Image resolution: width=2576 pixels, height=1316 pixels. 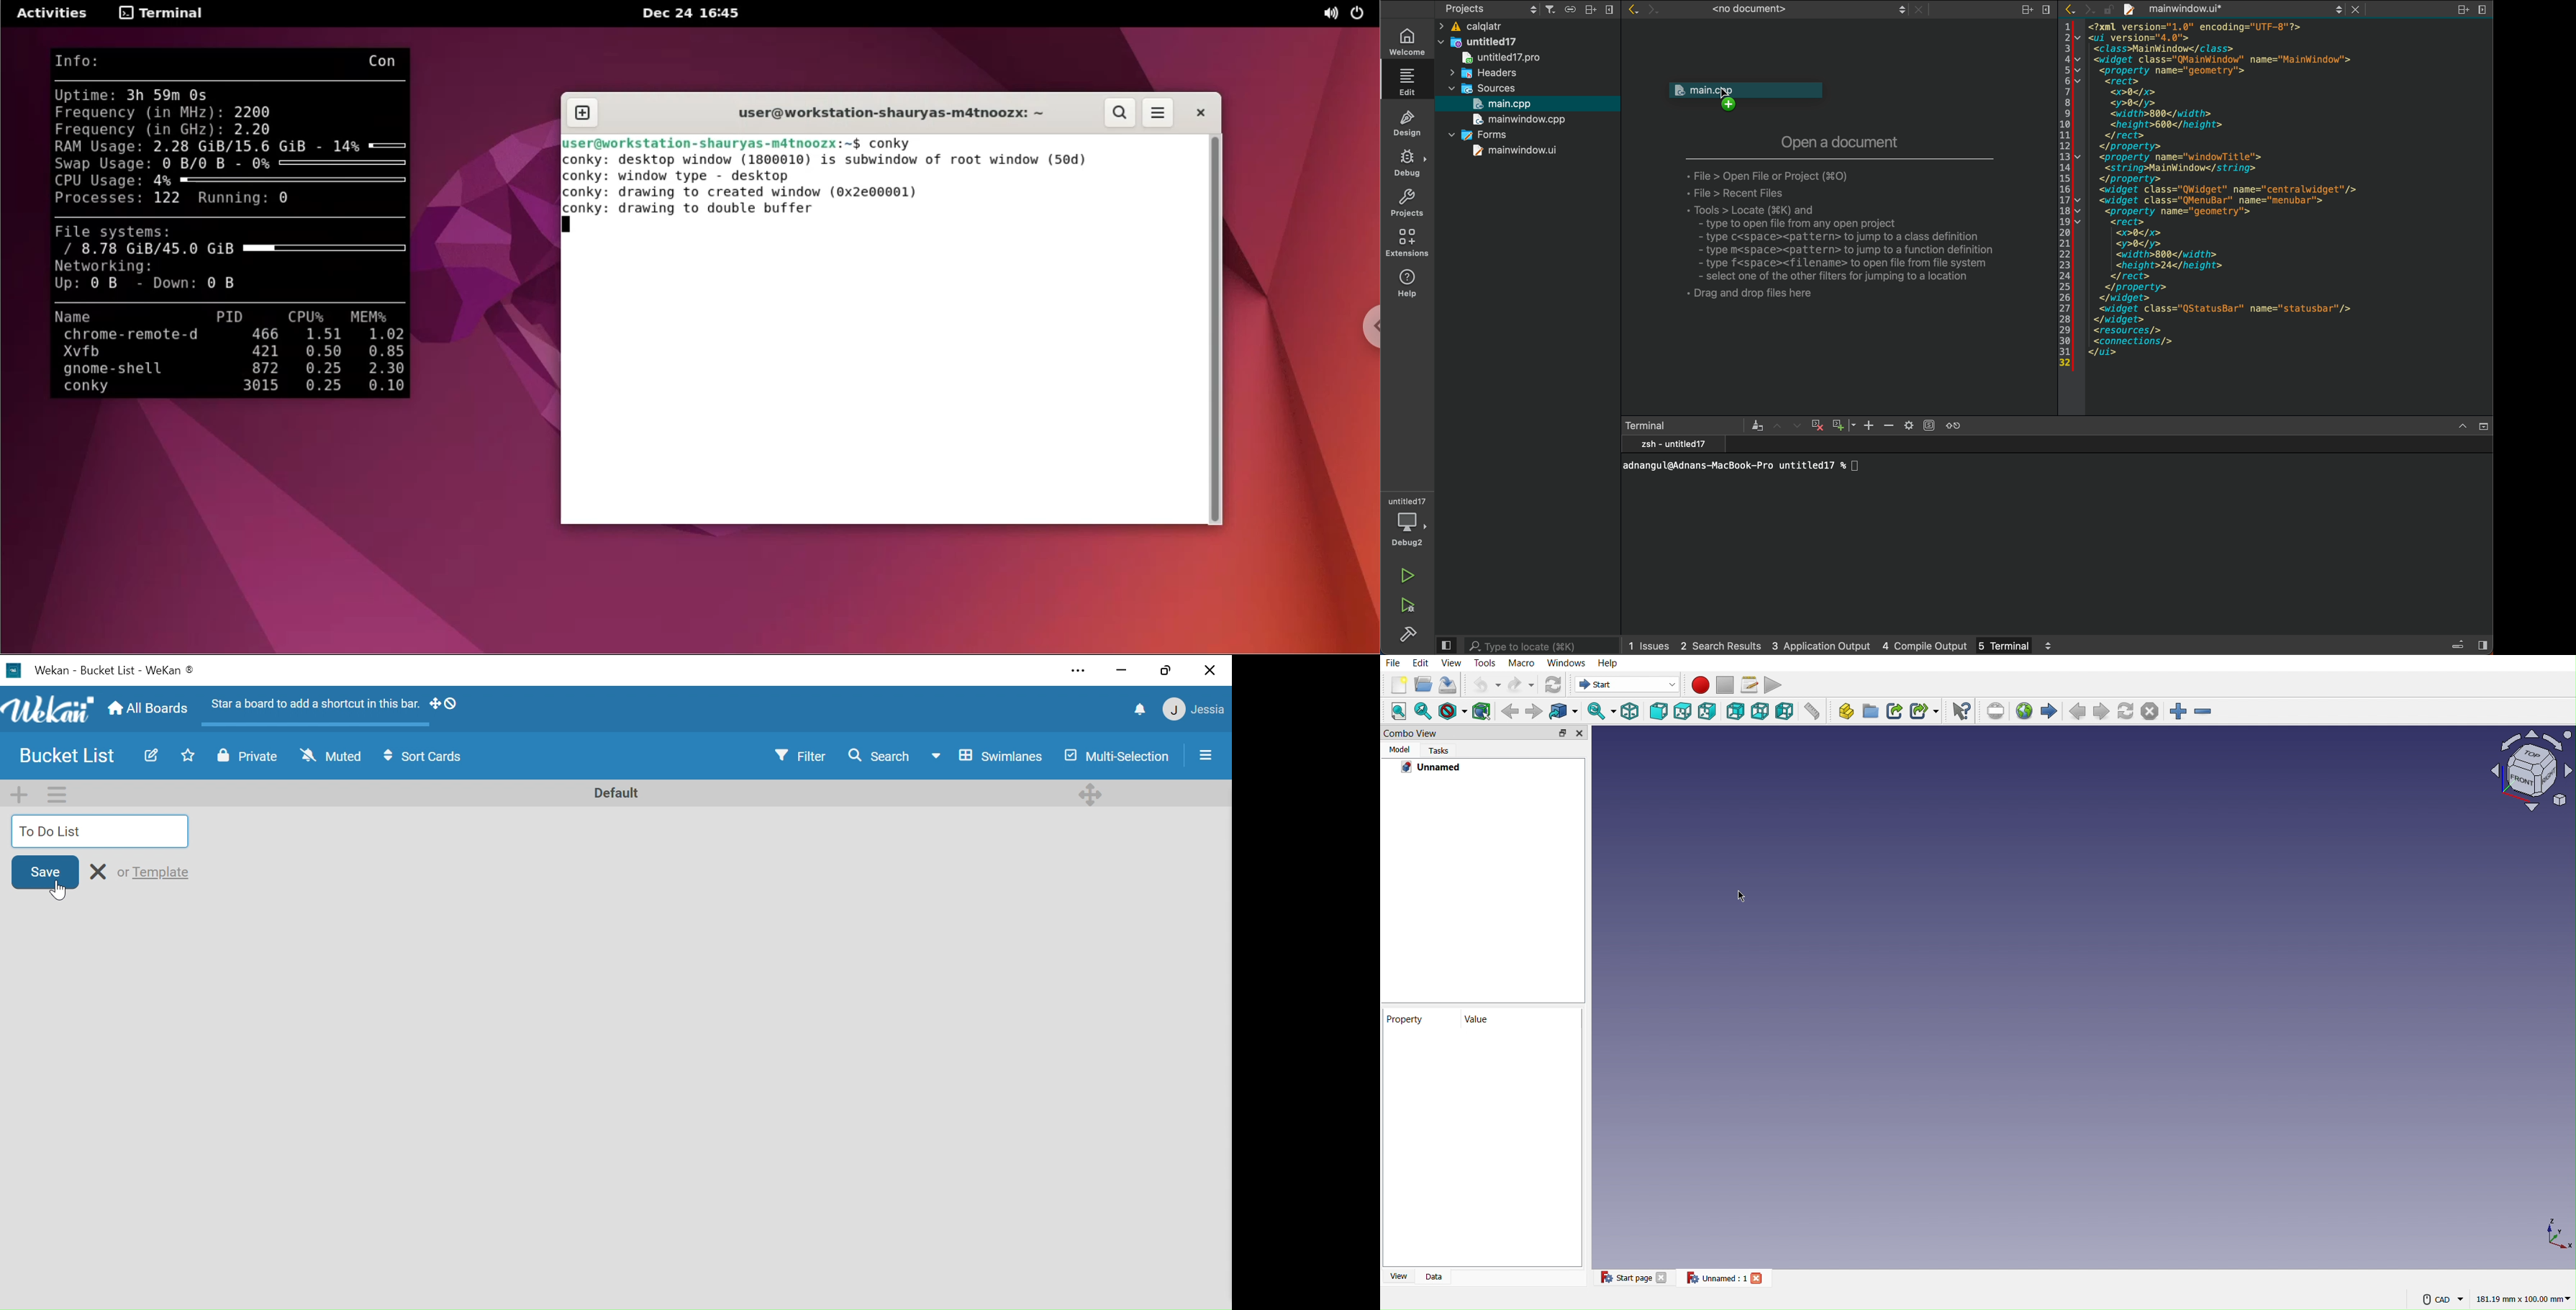 What do you see at coordinates (1570, 11) in the screenshot?
I see `syncronize with editor` at bounding box center [1570, 11].